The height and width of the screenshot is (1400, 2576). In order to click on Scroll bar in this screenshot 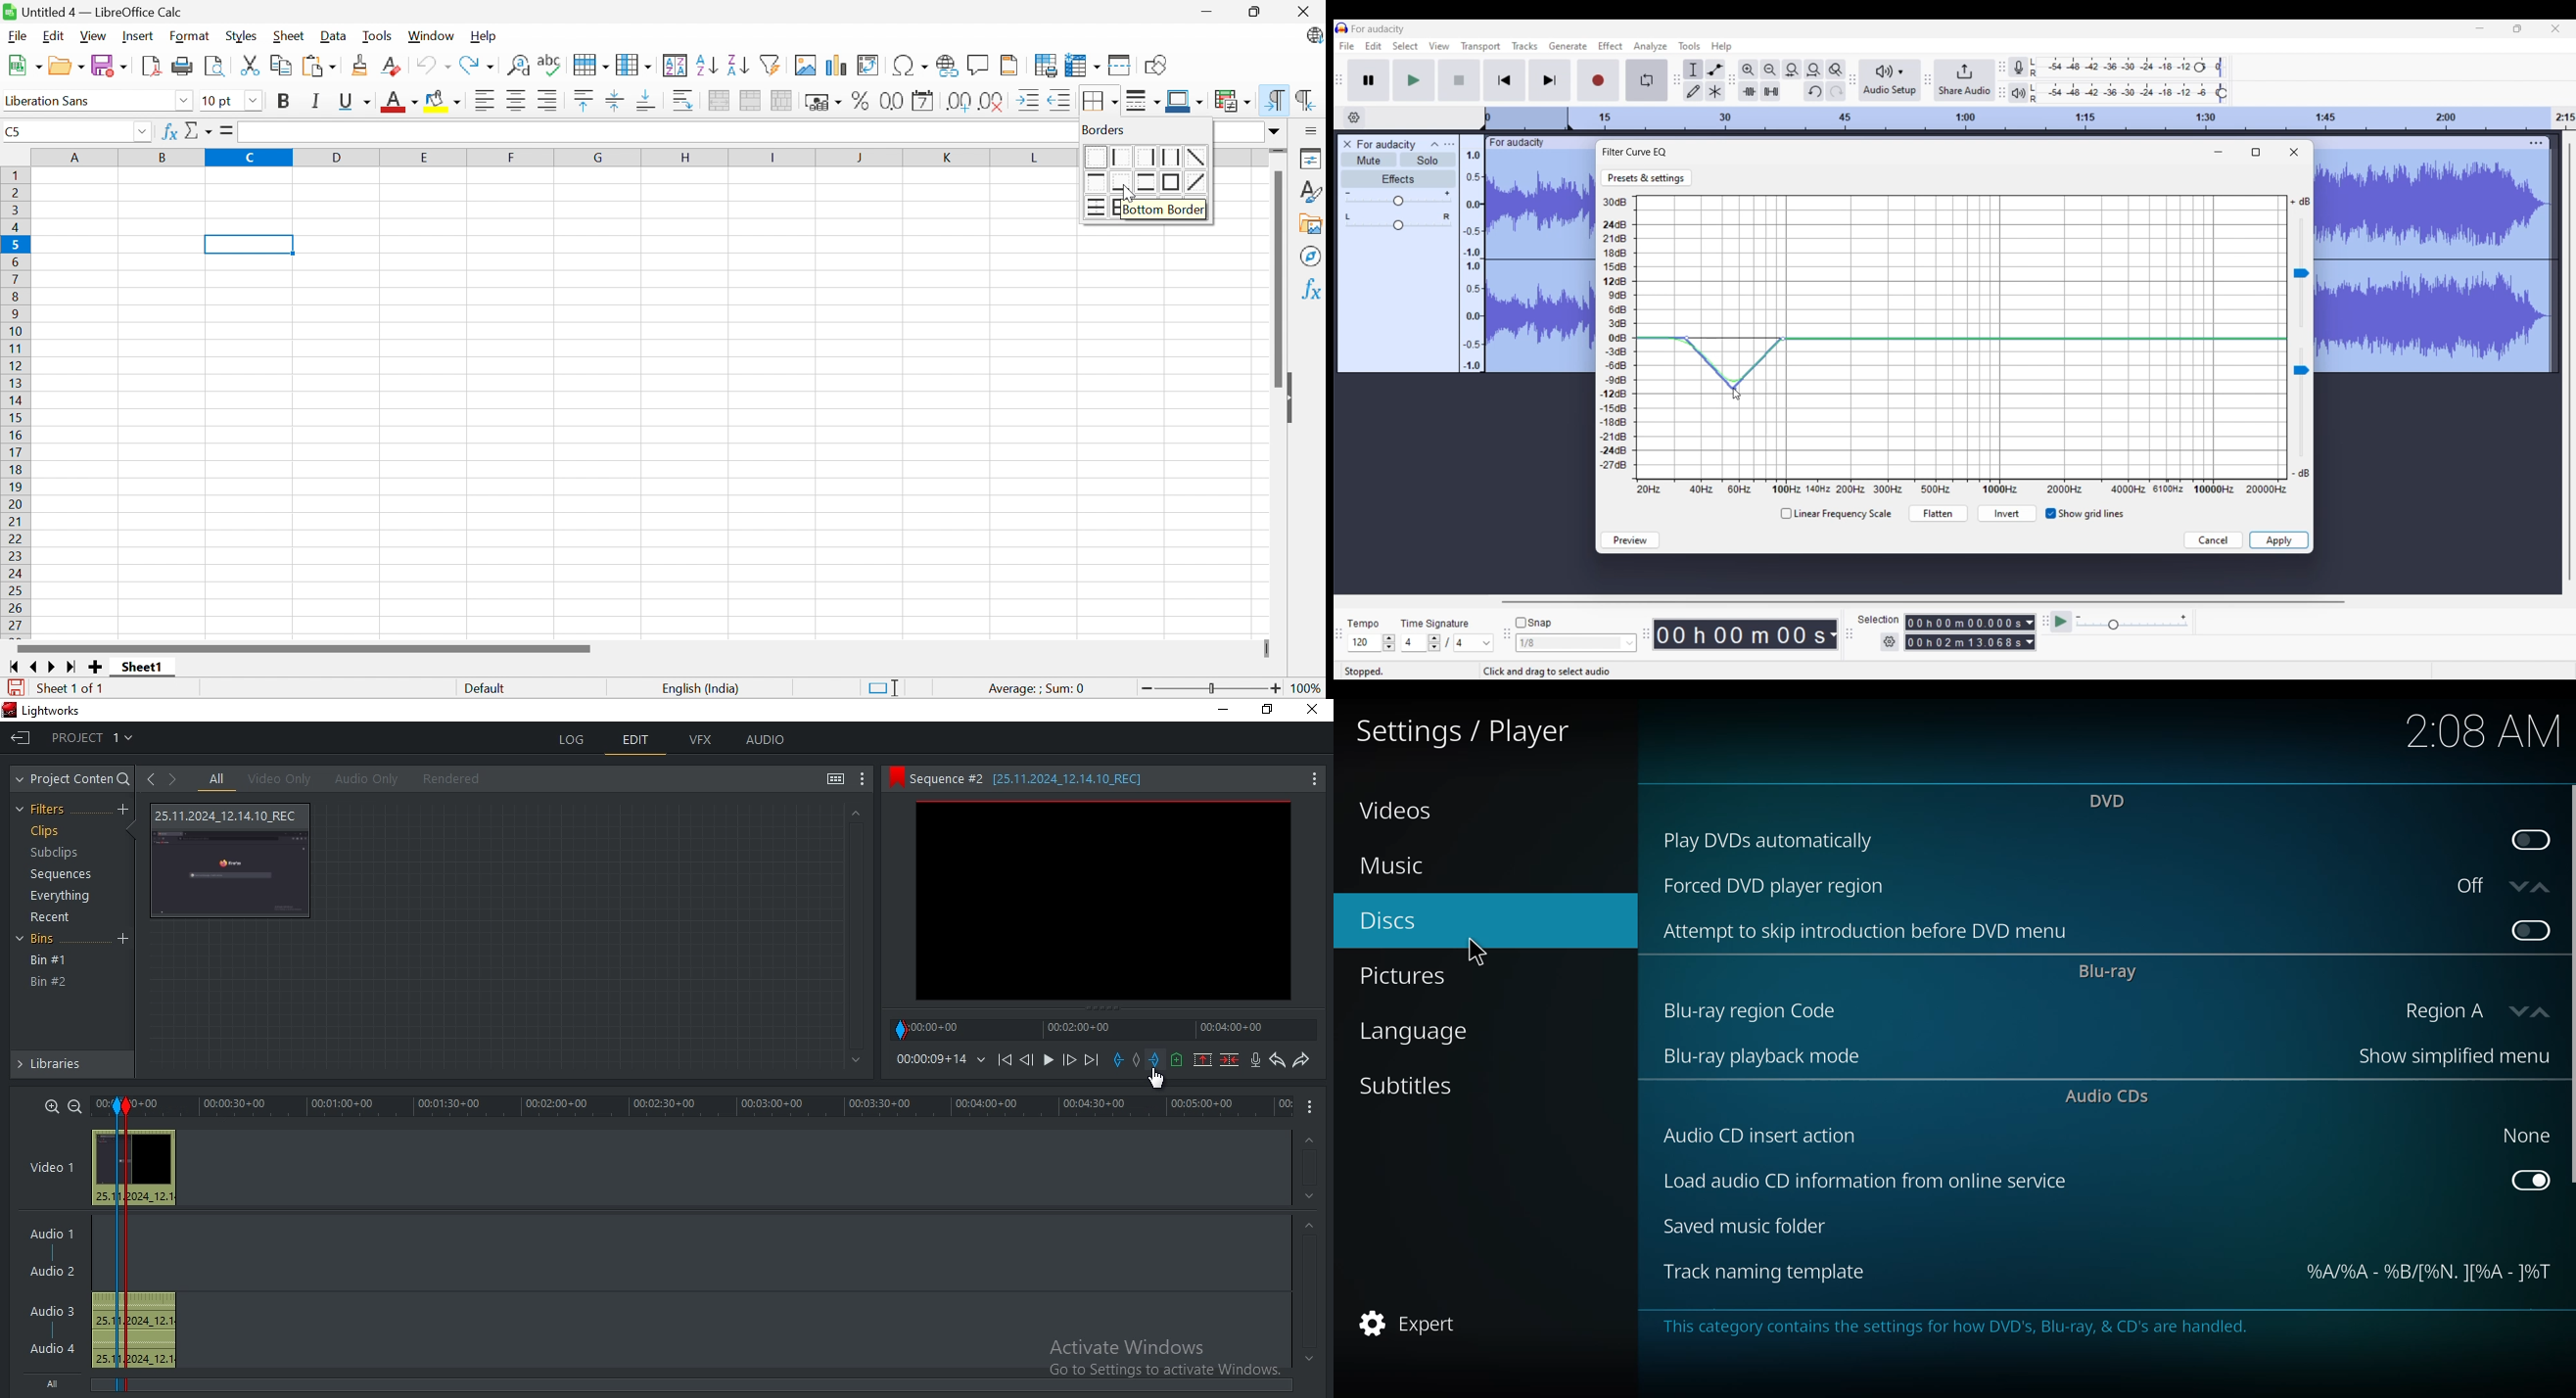, I will do `click(1277, 278)`.